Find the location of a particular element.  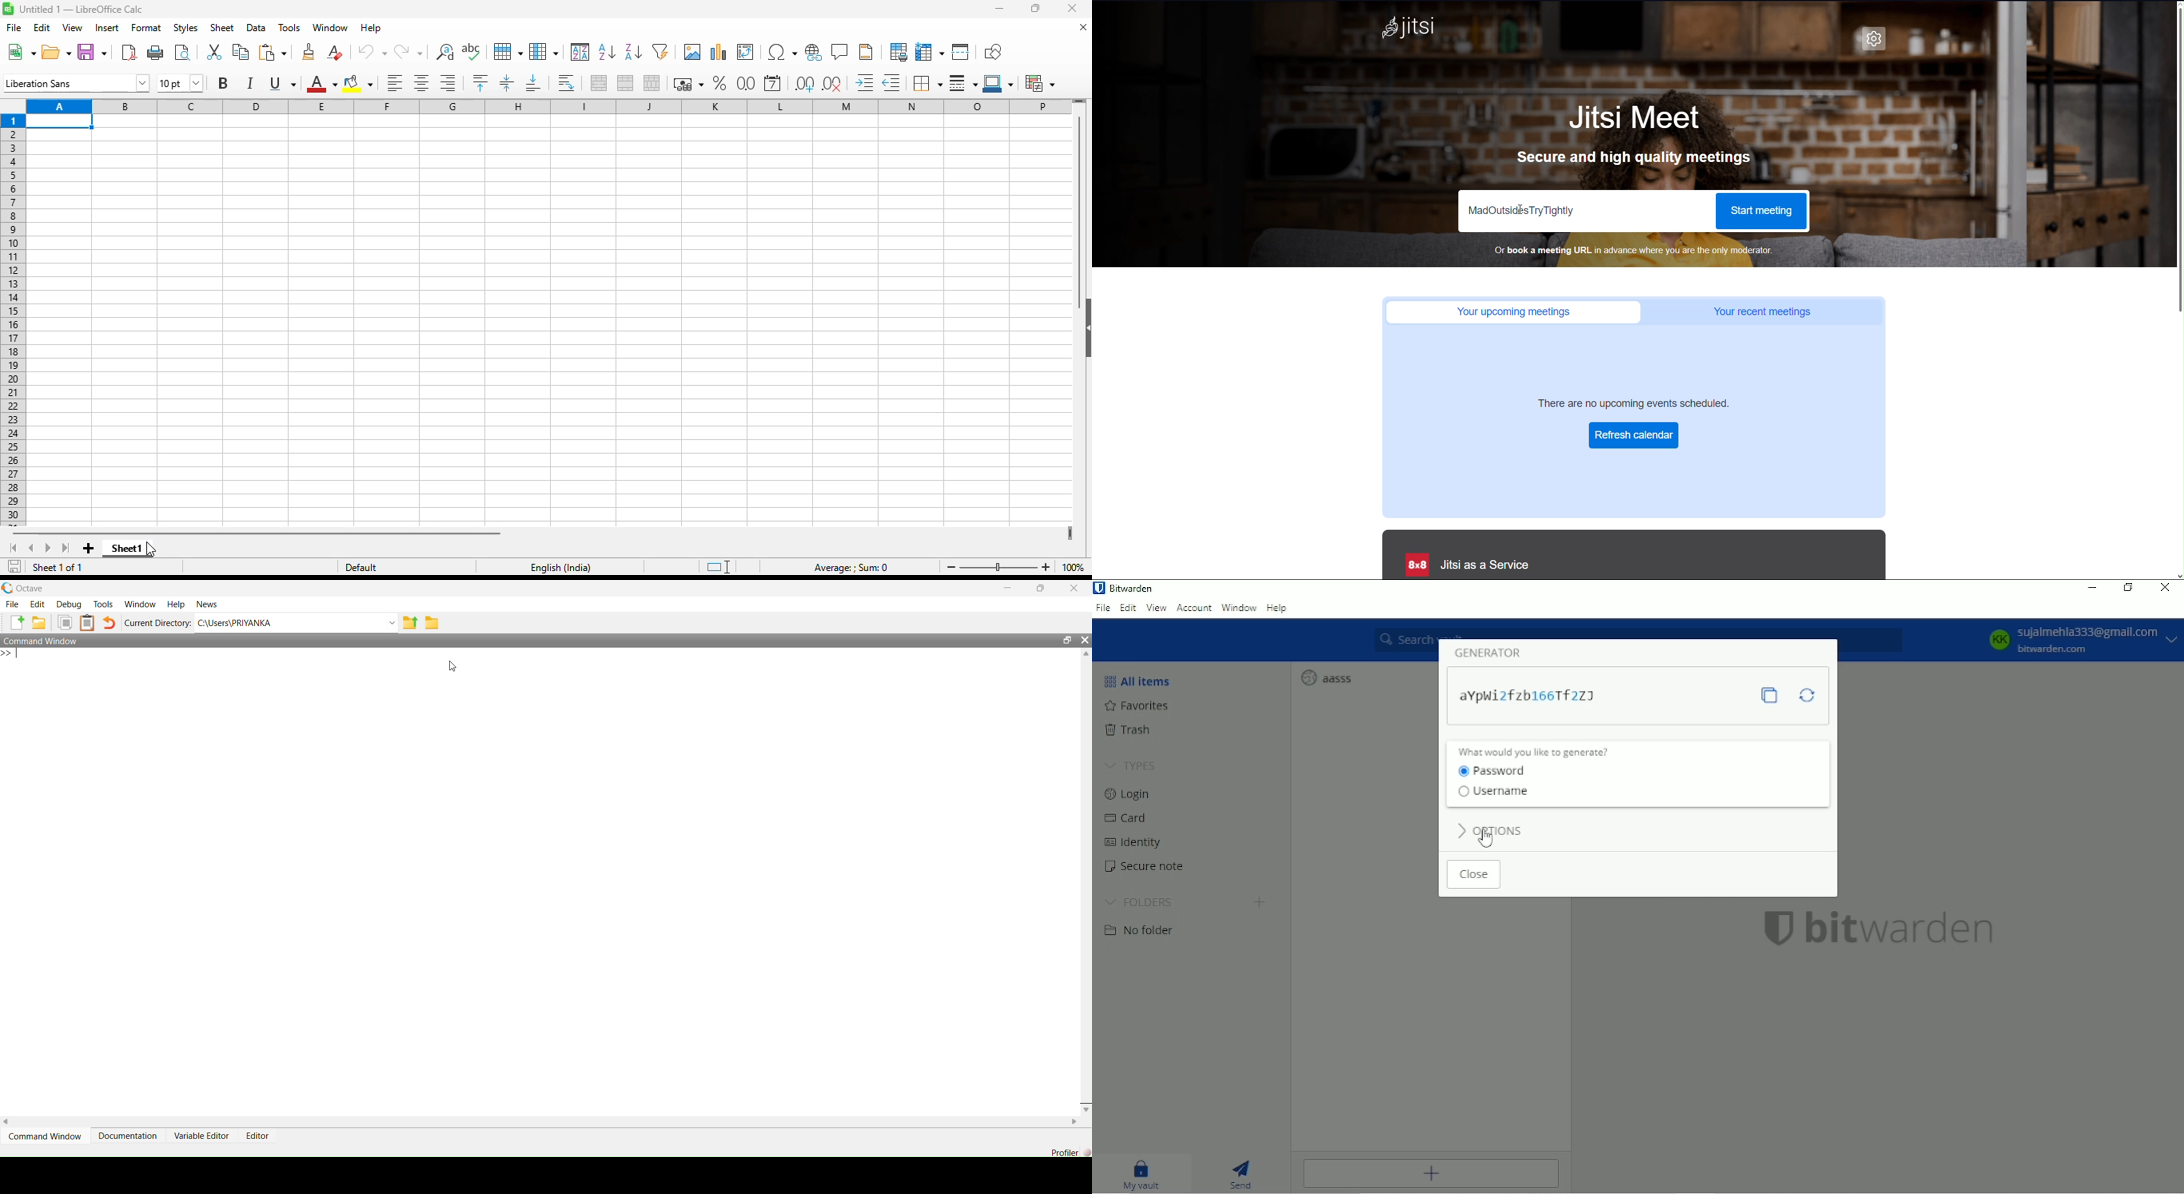

scroll to first sheet is located at coordinates (14, 548).